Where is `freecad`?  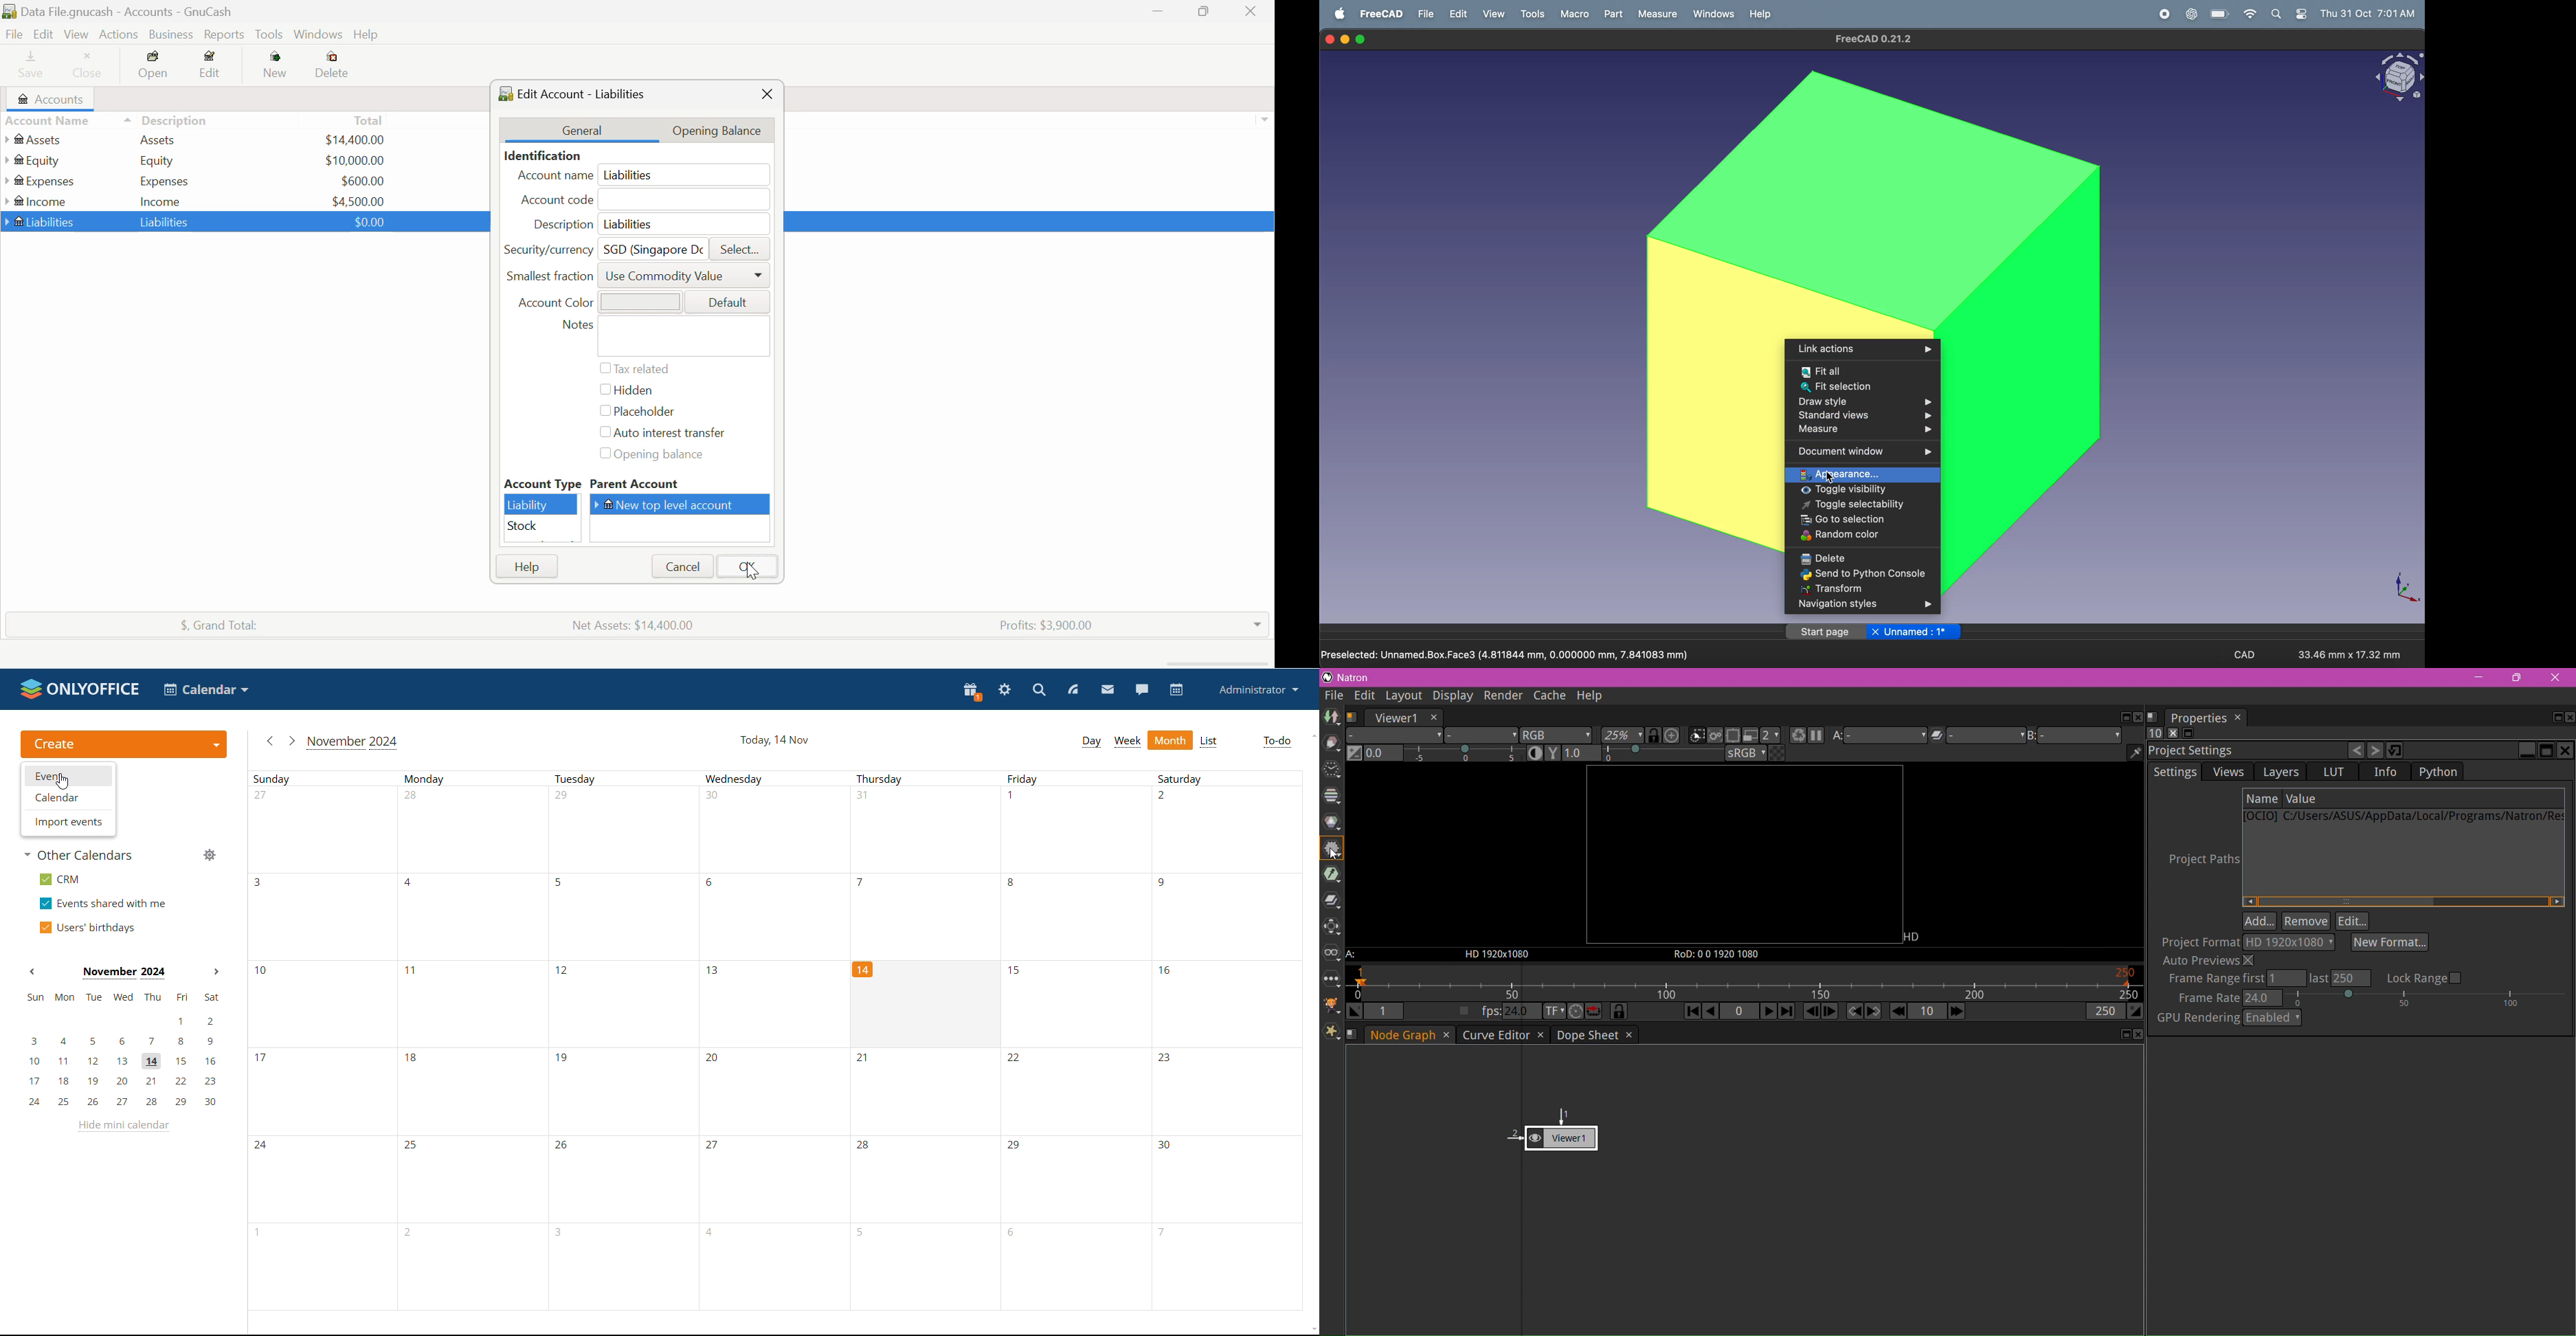 freecad is located at coordinates (1380, 14).